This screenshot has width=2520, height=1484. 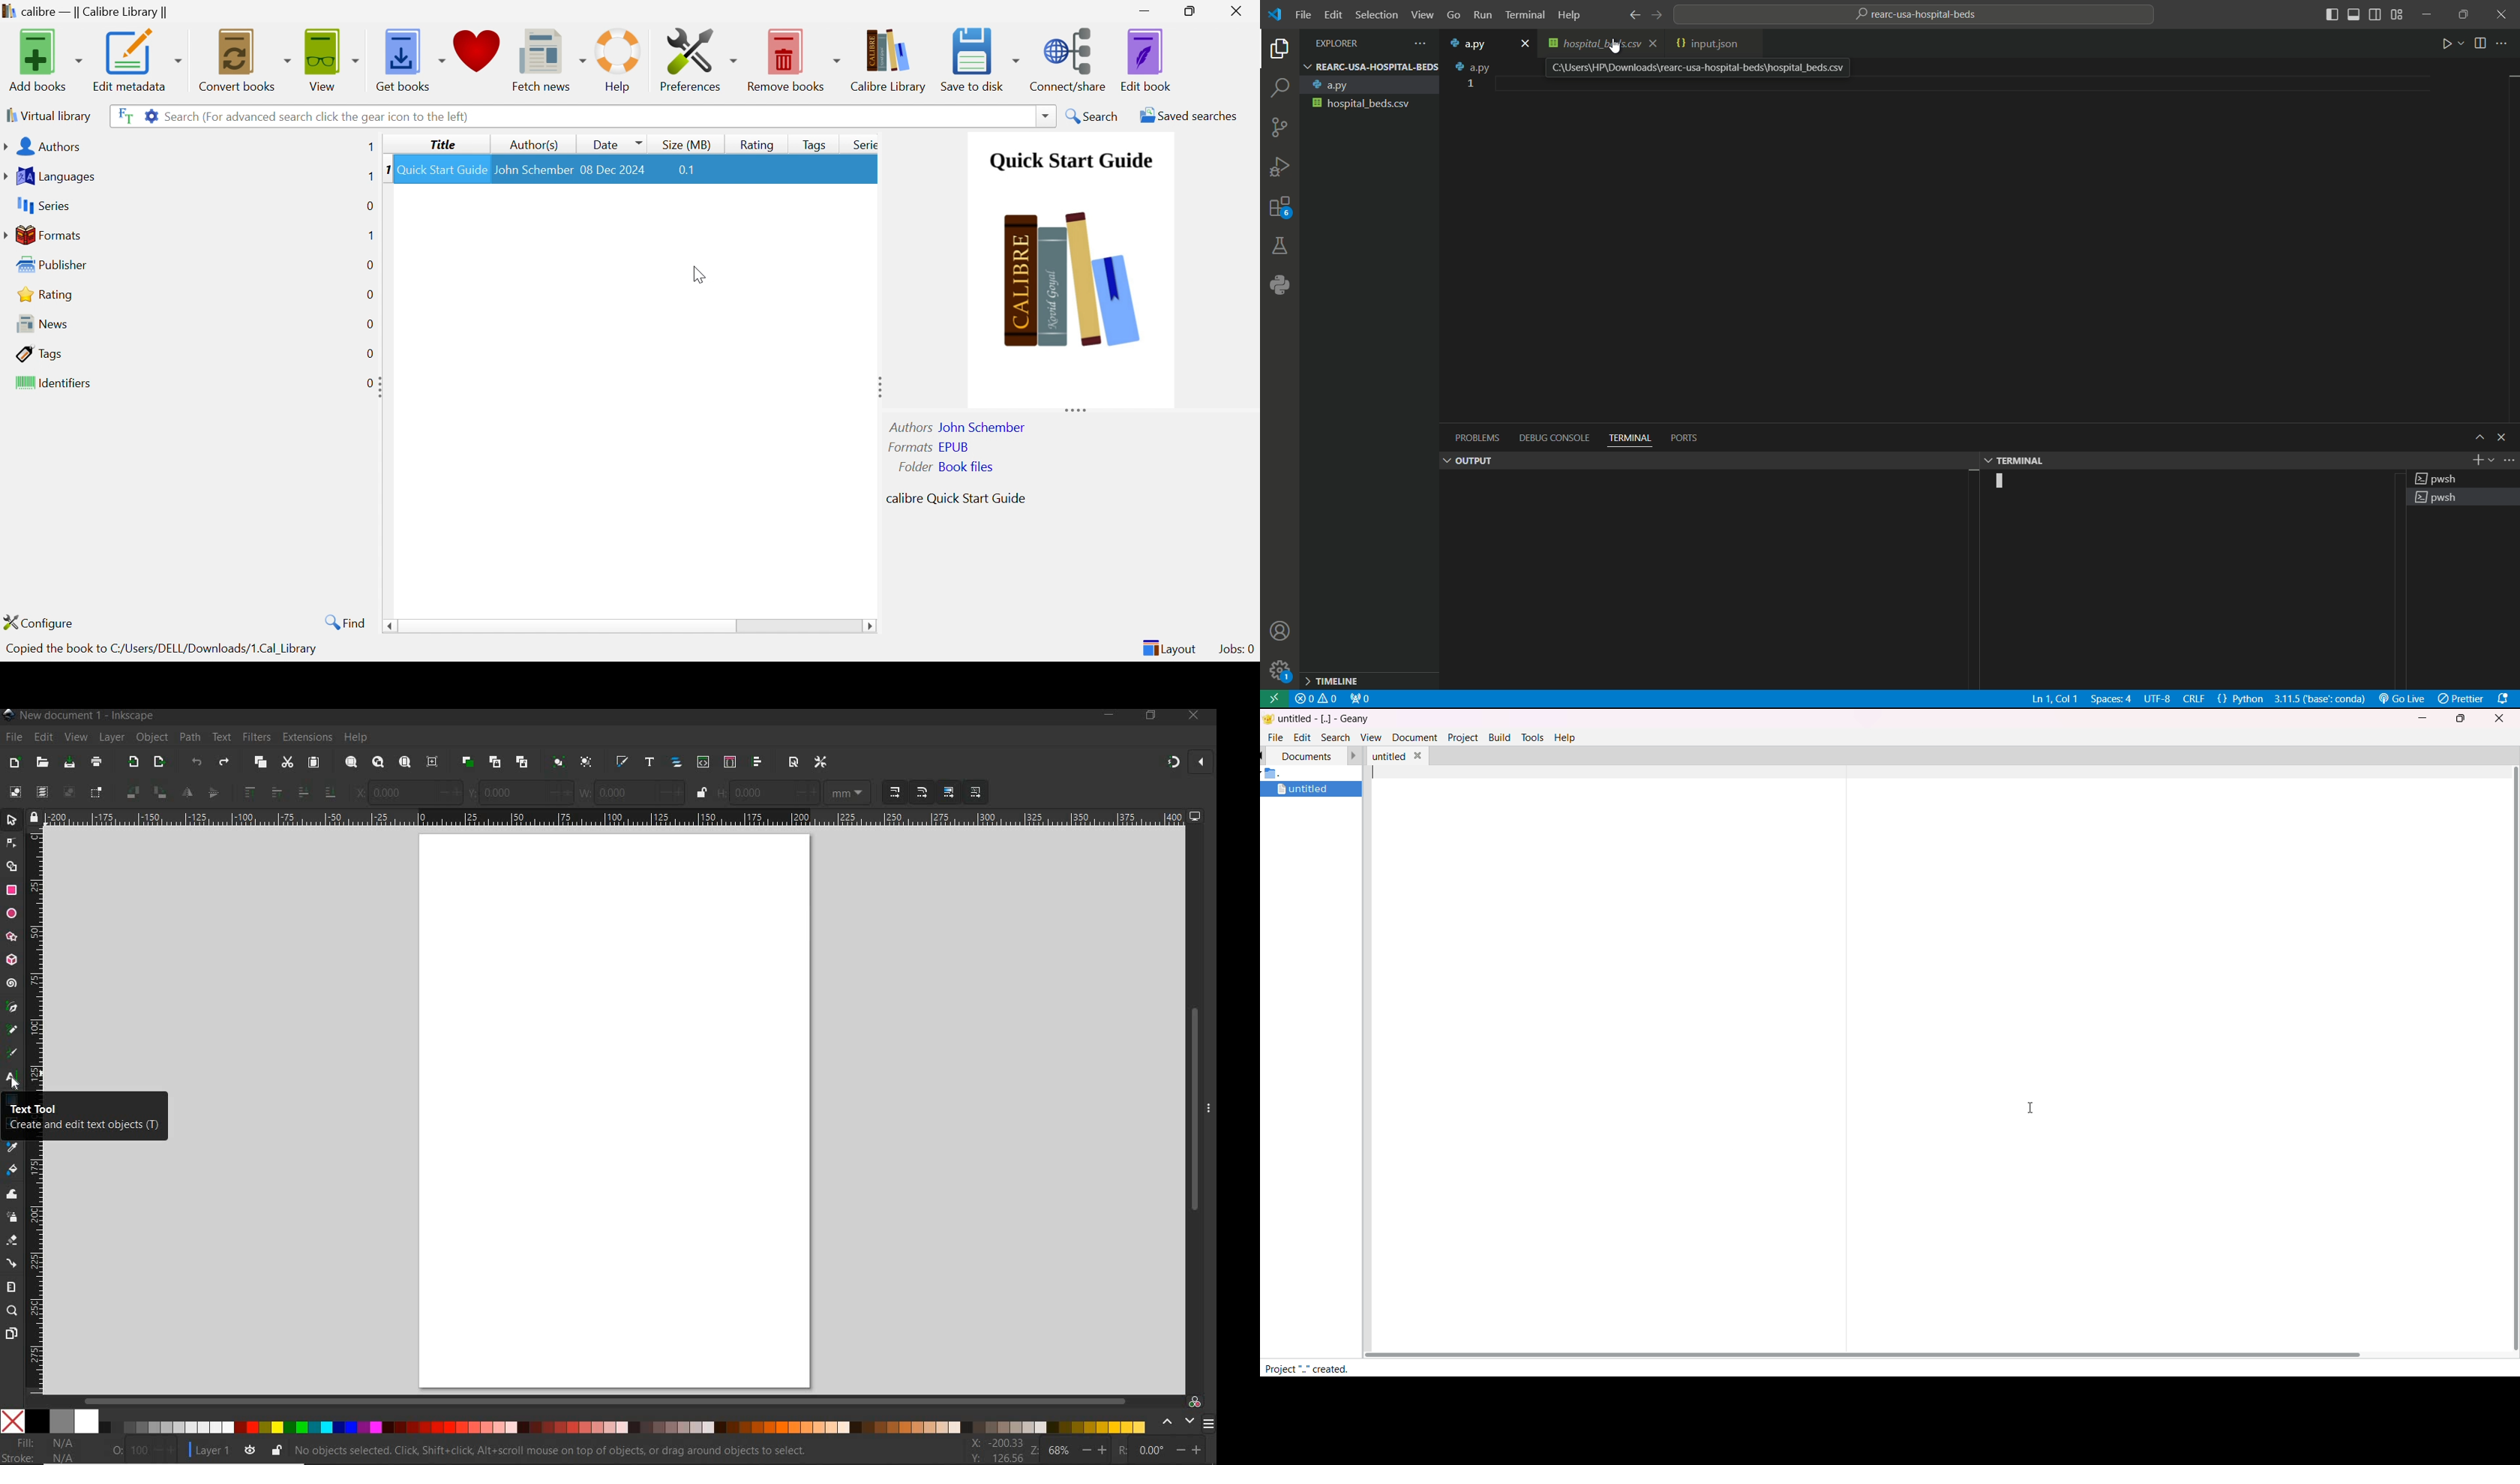 What do you see at coordinates (758, 143) in the screenshot?
I see `` at bounding box center [758, 143].